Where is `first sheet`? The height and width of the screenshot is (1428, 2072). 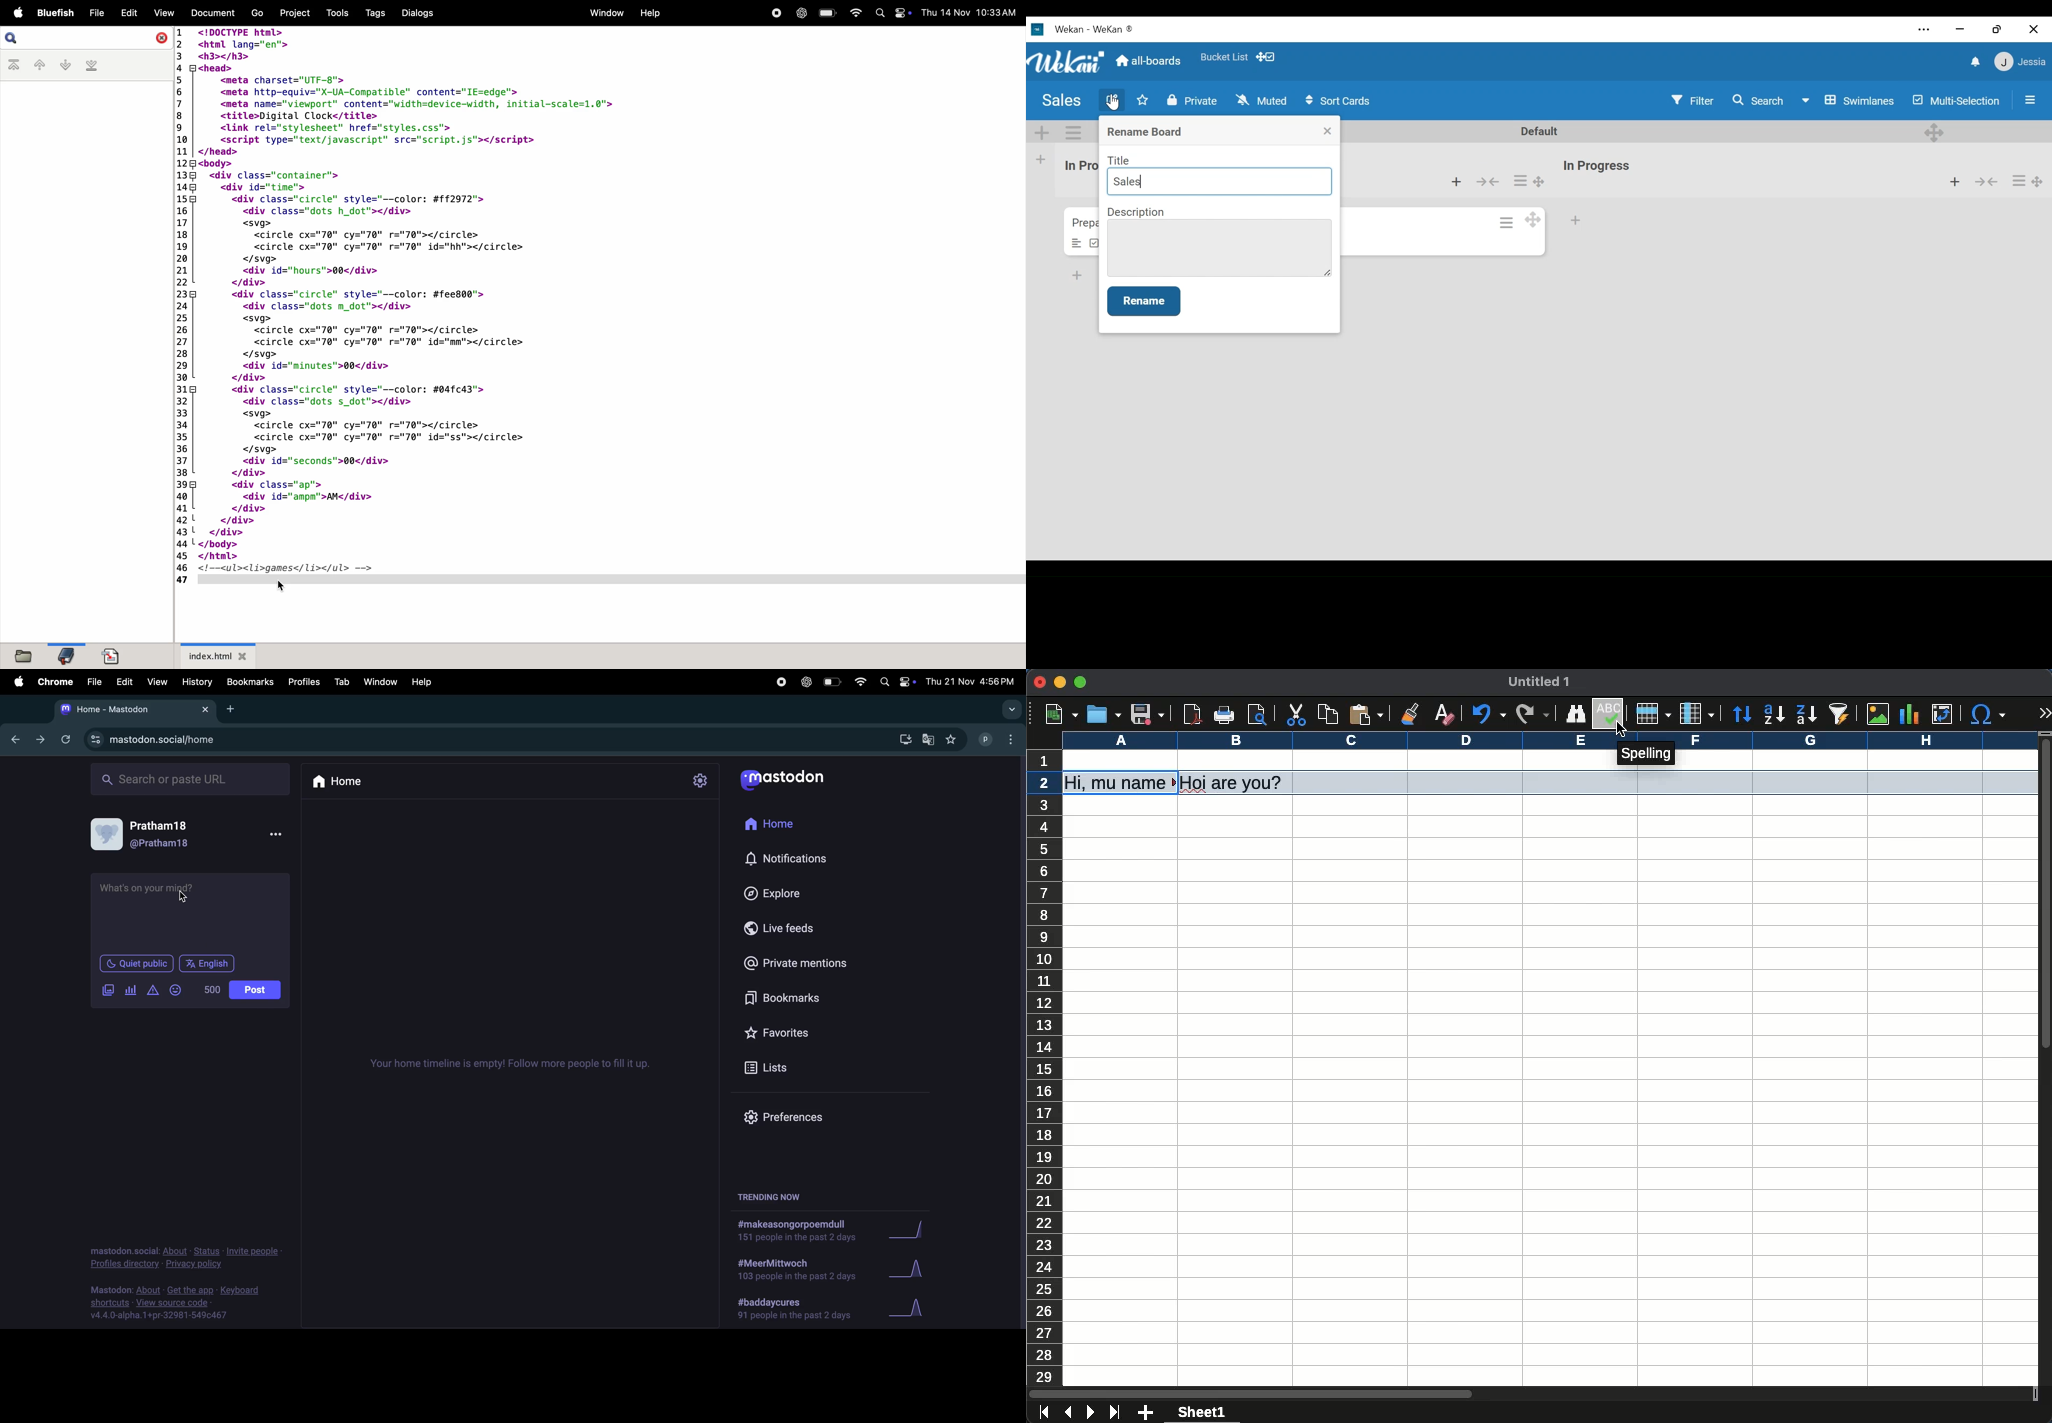
first sheet is located at coordinates (1046, 1412).